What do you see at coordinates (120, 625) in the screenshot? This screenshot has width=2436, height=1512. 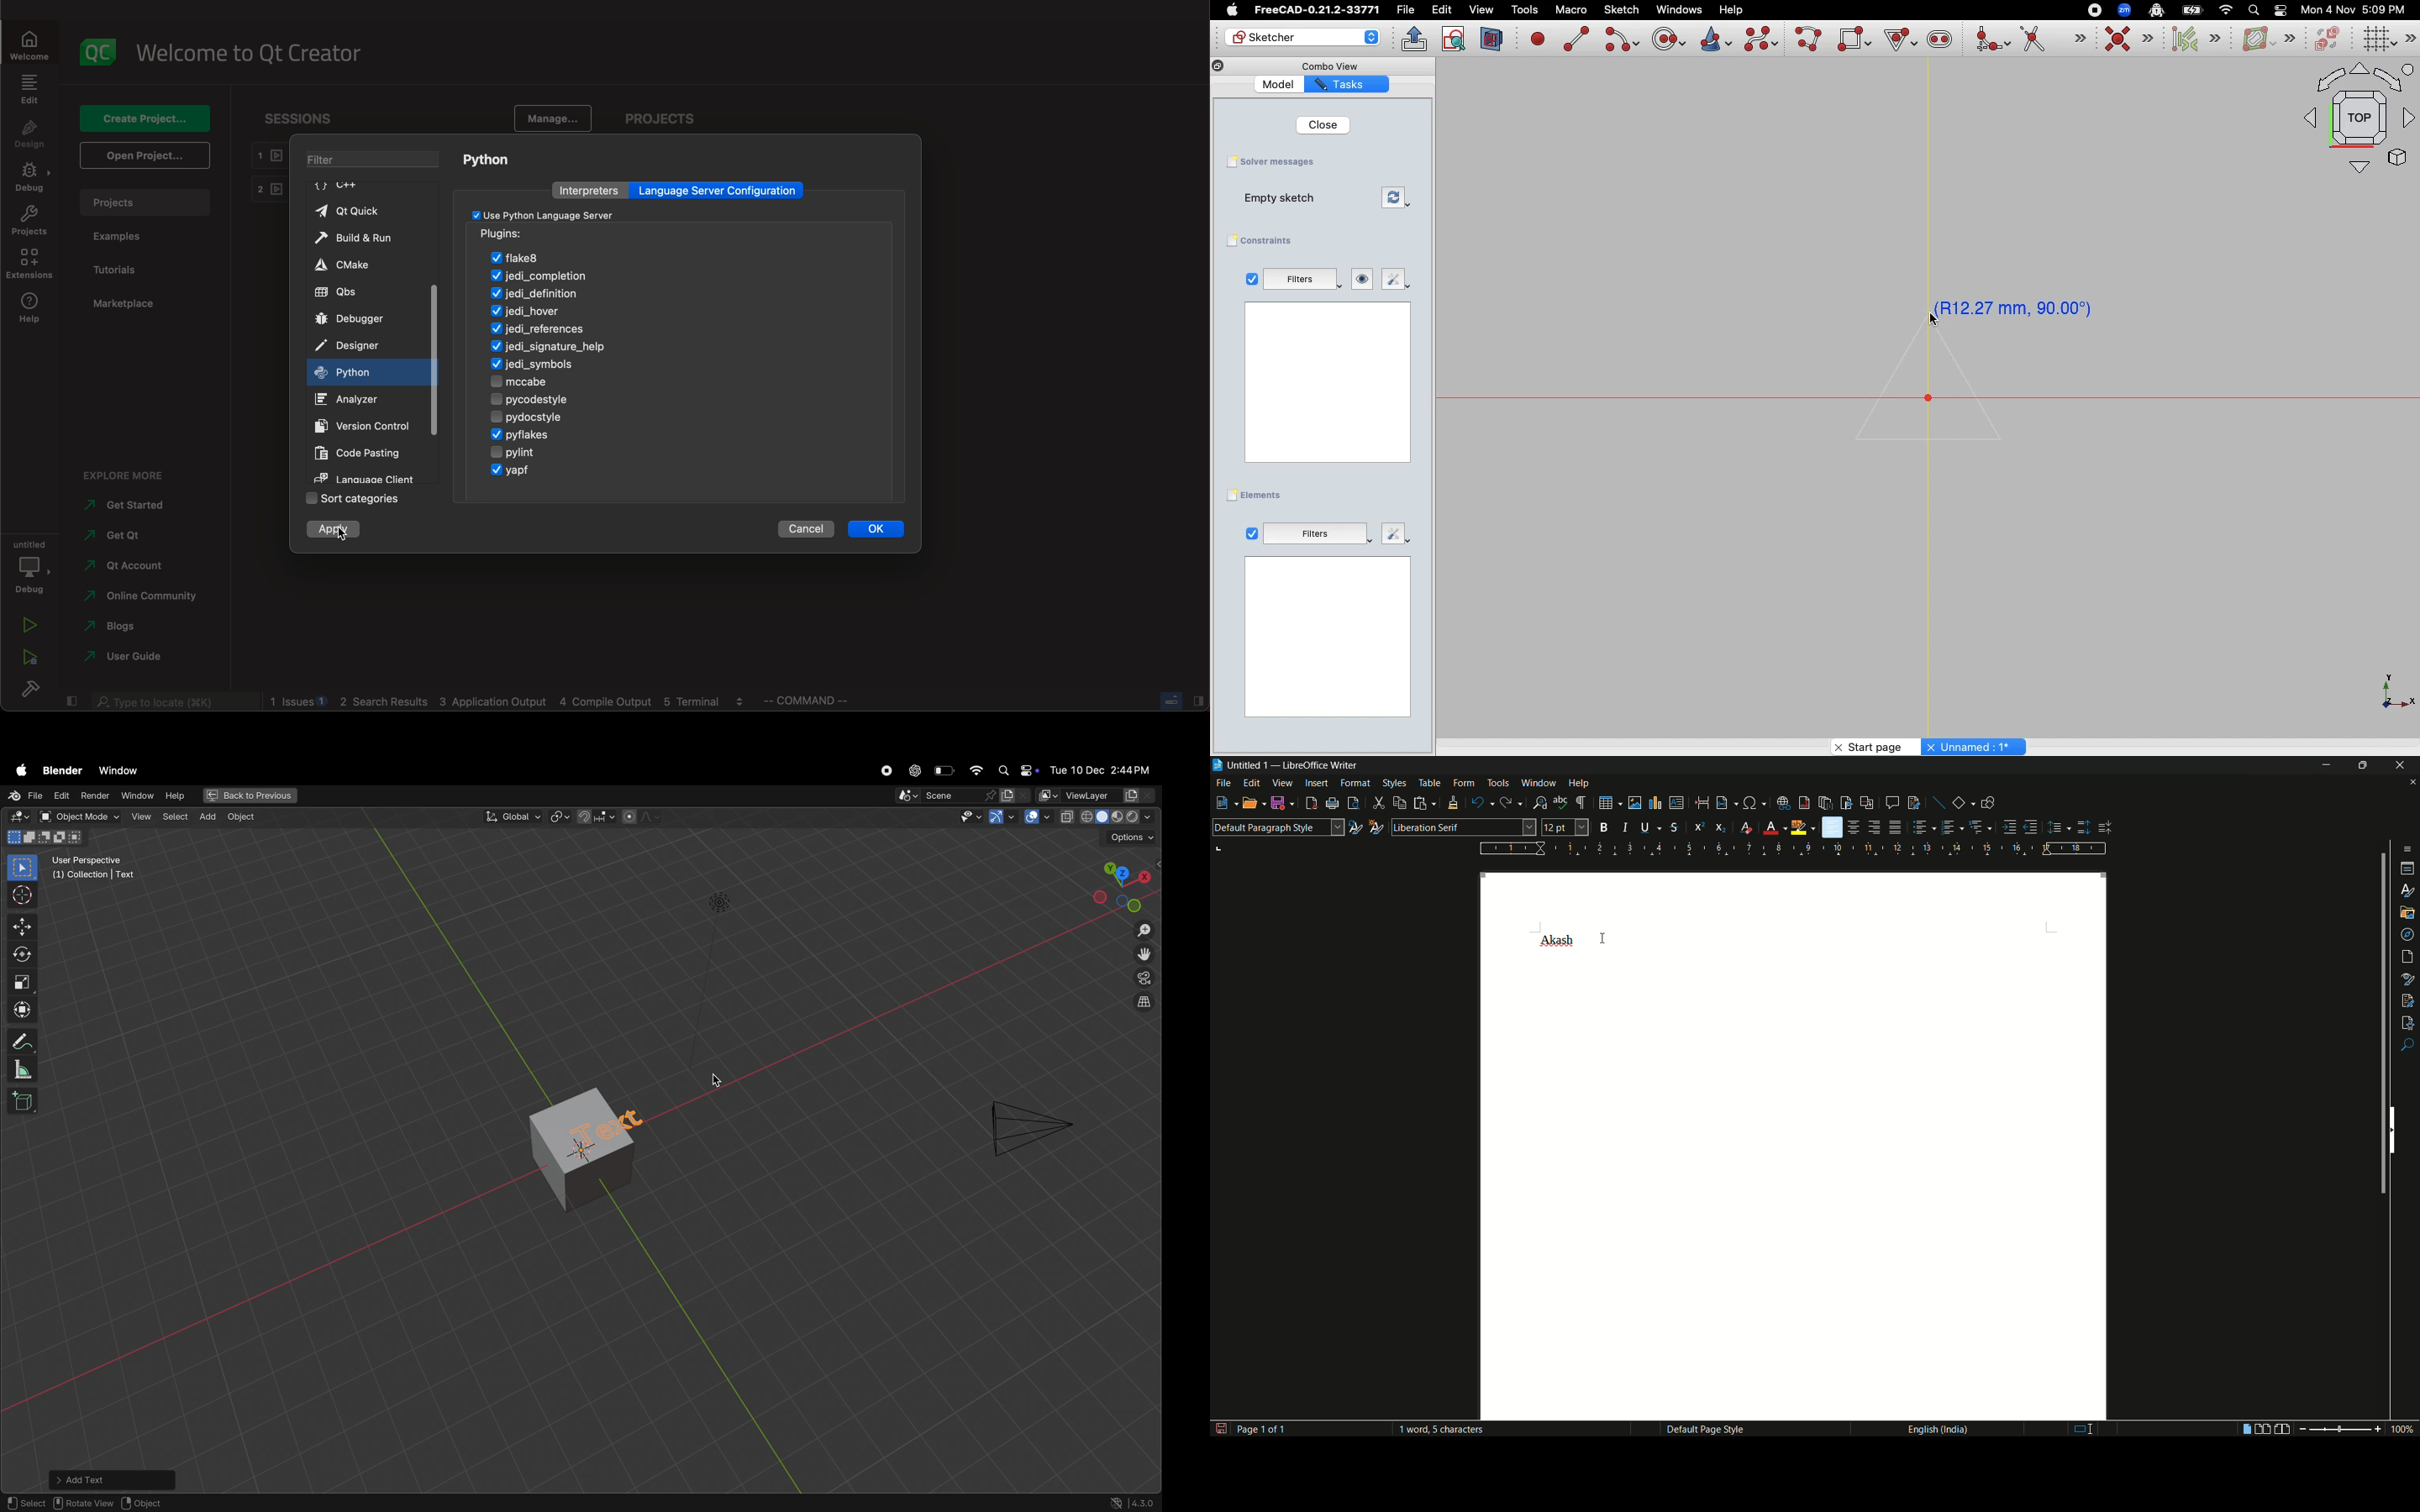 I see `blogs` at bounding box center [120, 625].